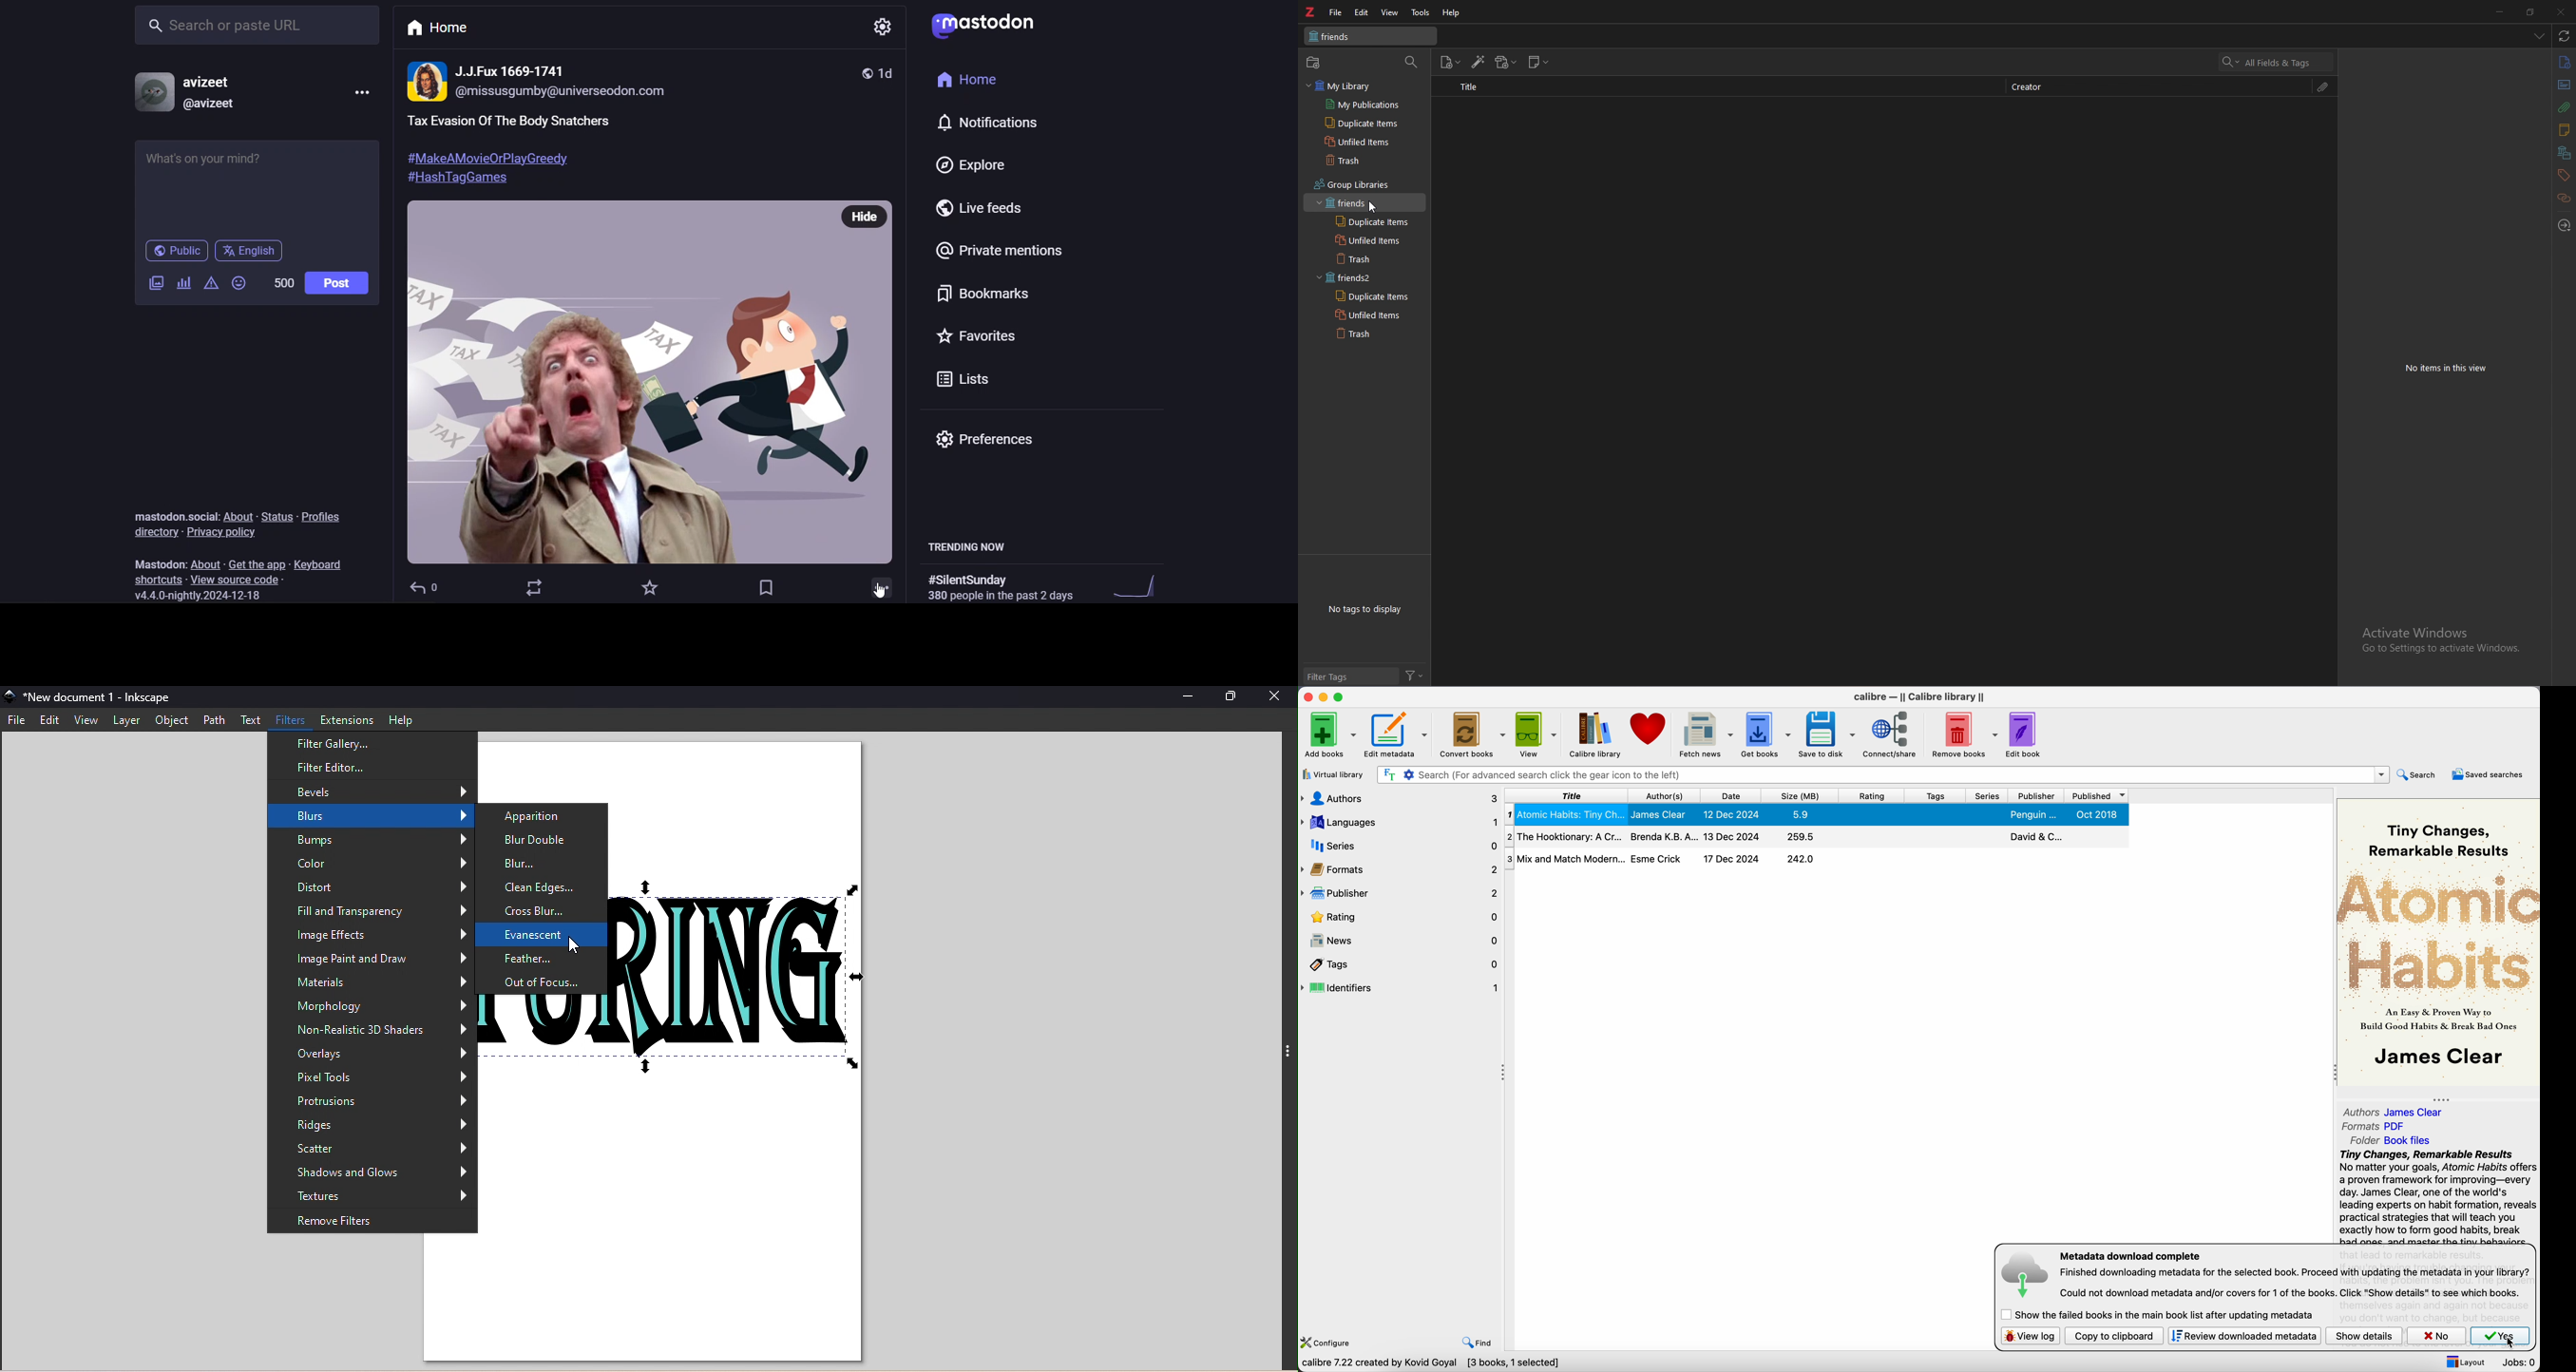 The width and height of the screenshot is (2576, 1372). What do you see at coordinates (2519, 1361) in the screenshot?
I see `Jobs: 0` at bounding box center [2519, 1361].